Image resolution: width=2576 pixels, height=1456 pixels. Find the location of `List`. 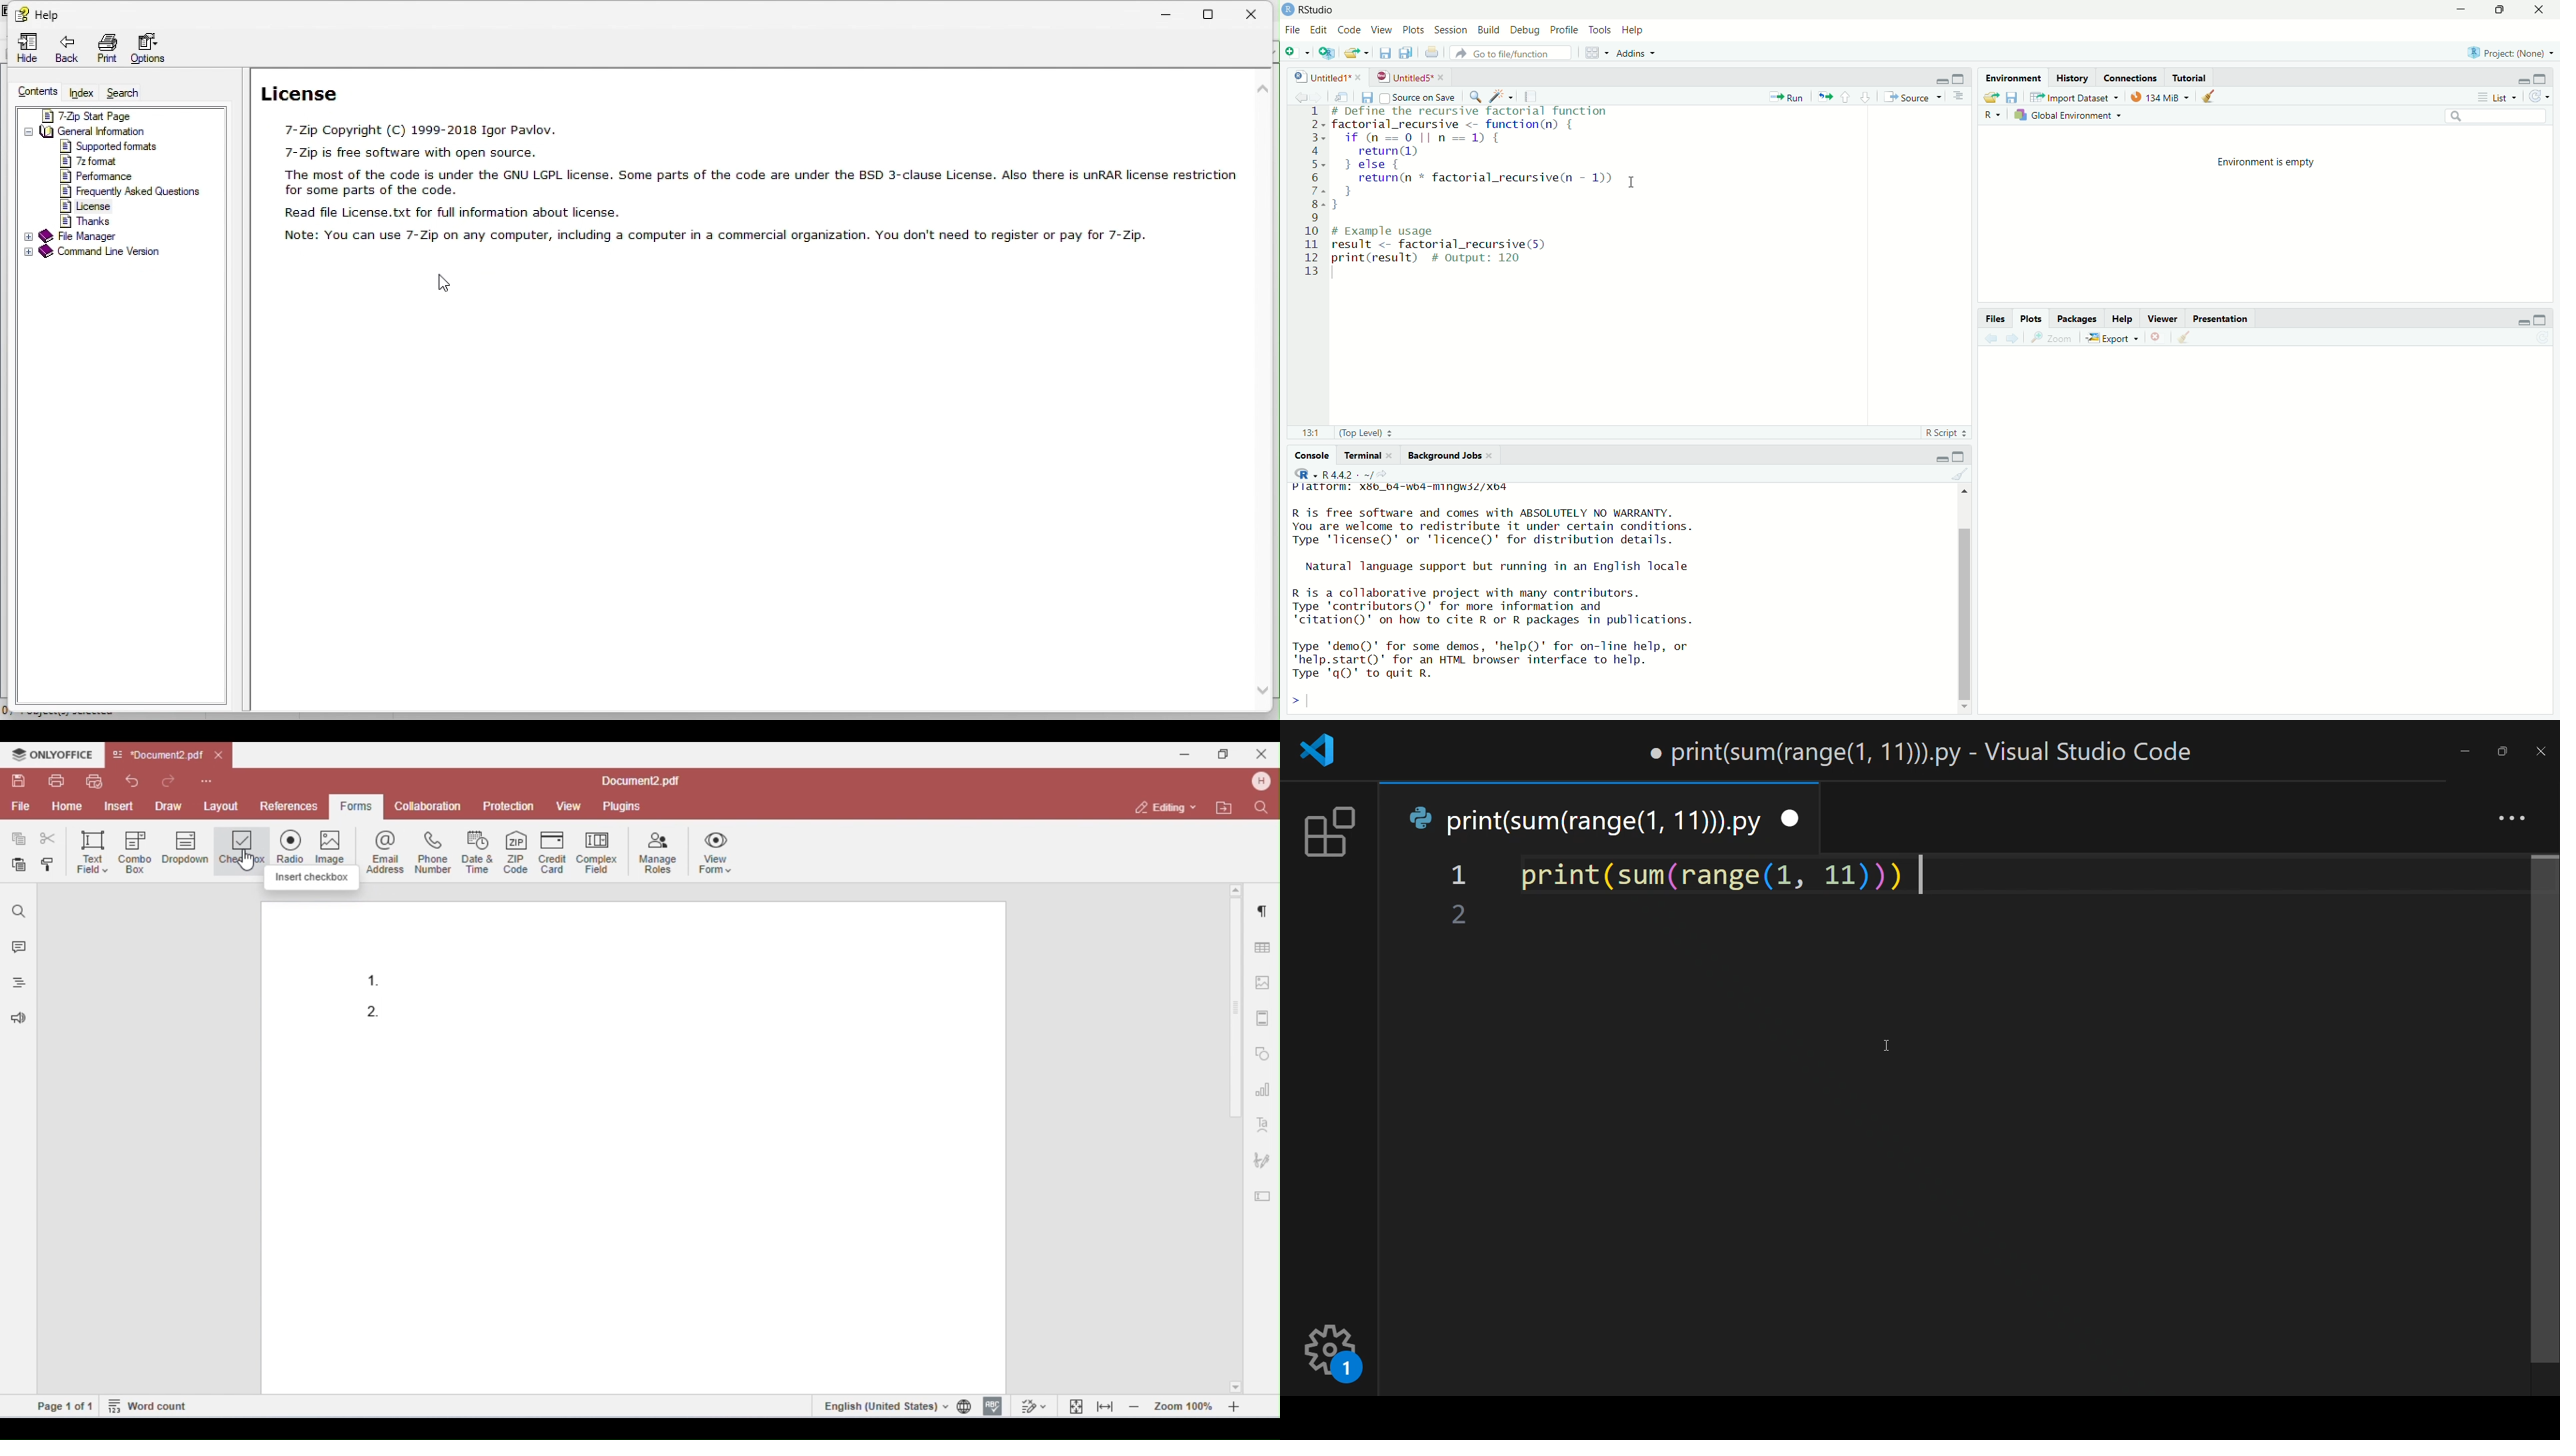

List is located at coordinates (2496, 97).